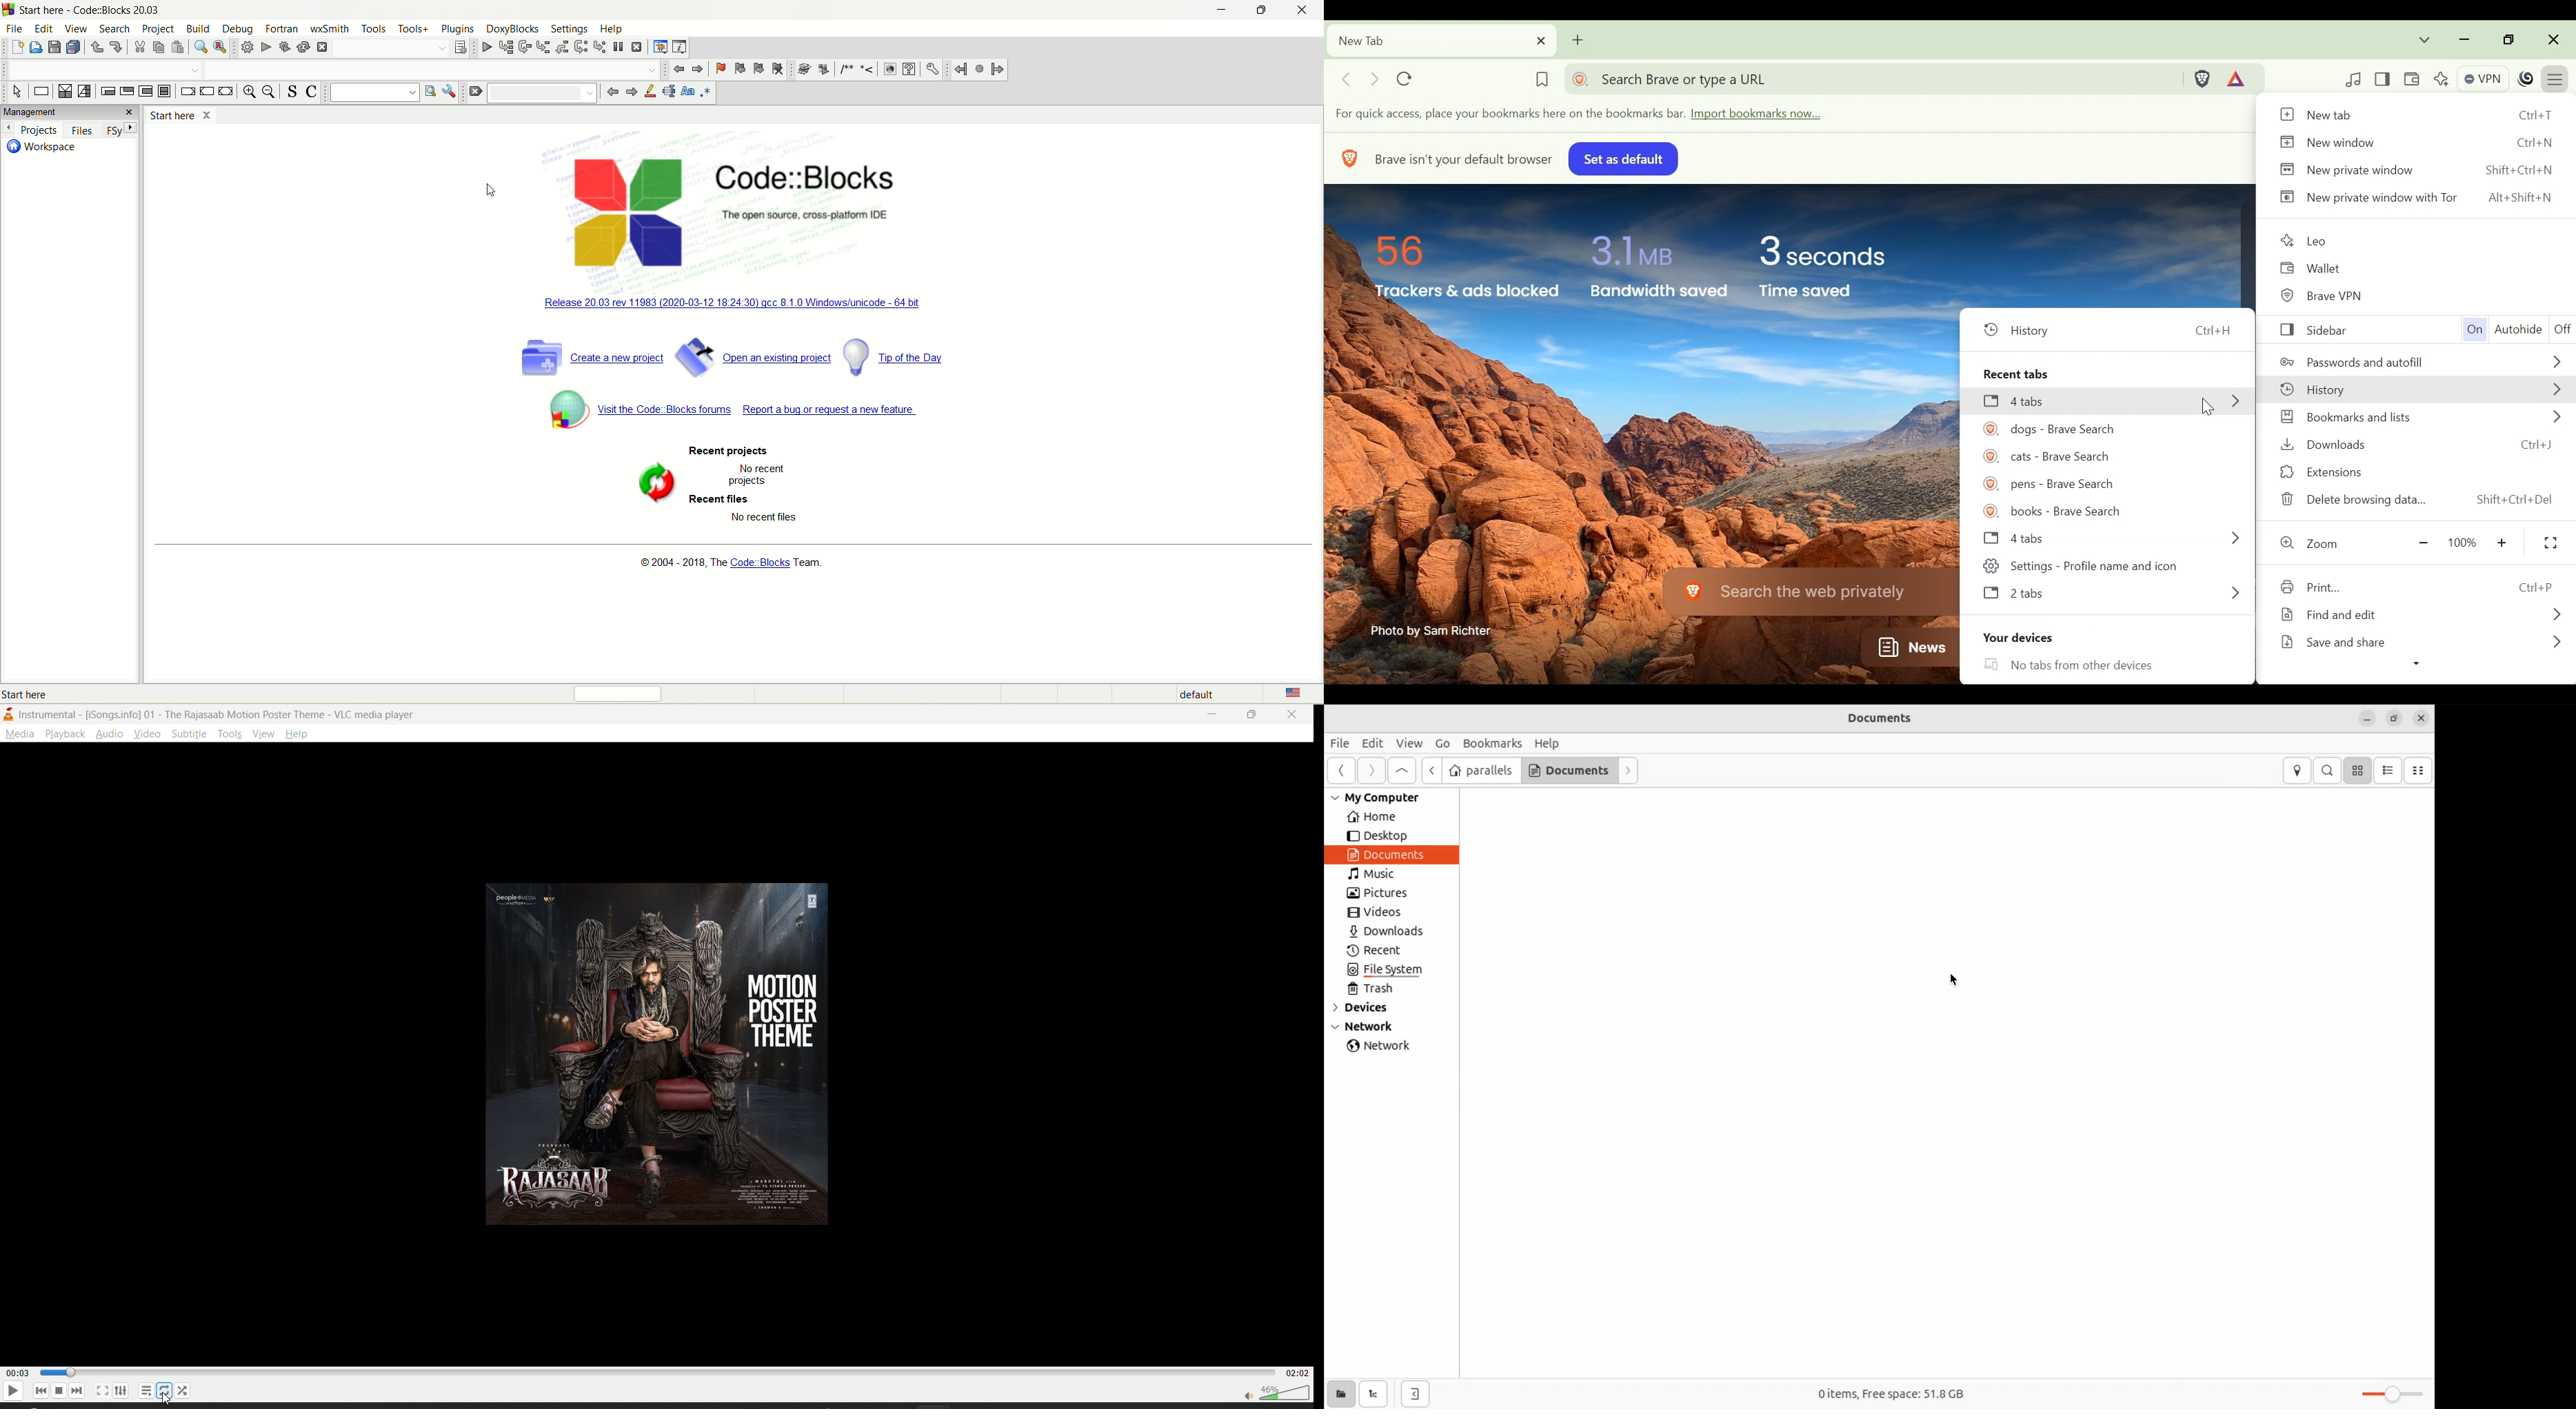 The image size is (2576, 1428). Describe the element at coordinates (890, 69) in the screenshot. I see `web` at that location.